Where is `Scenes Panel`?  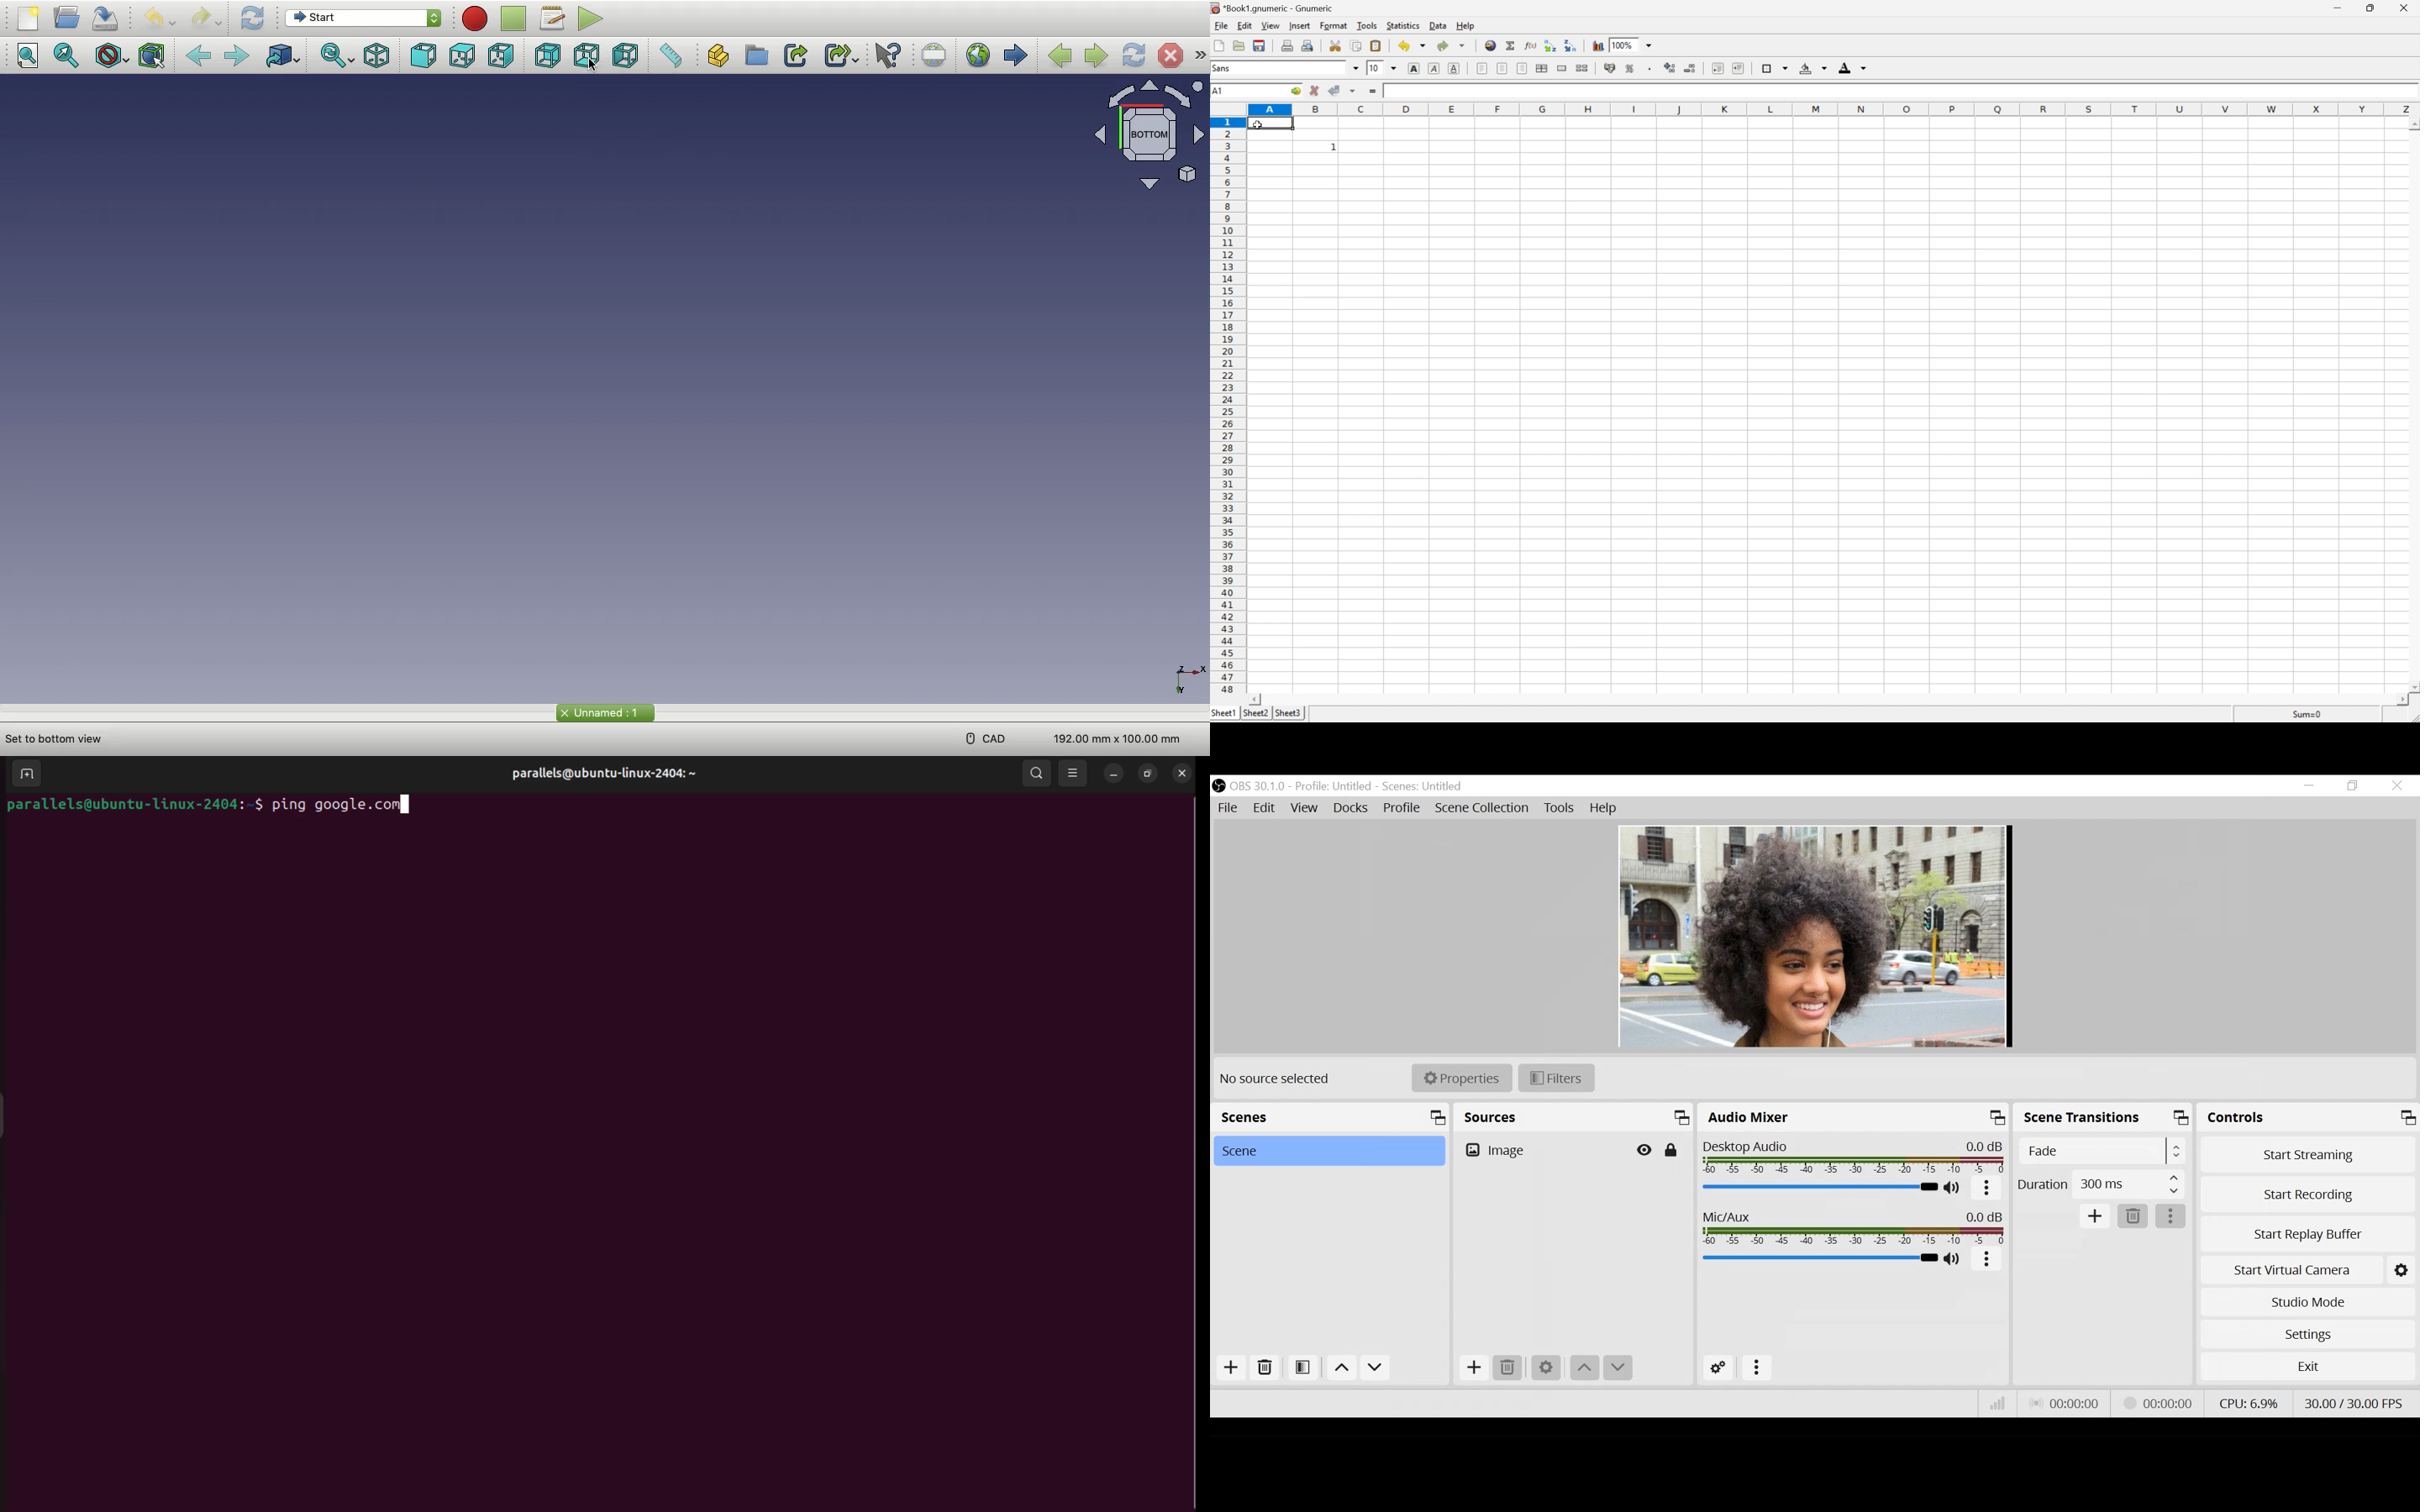
Scenes Panel is located at coordinates (1334, 1117).